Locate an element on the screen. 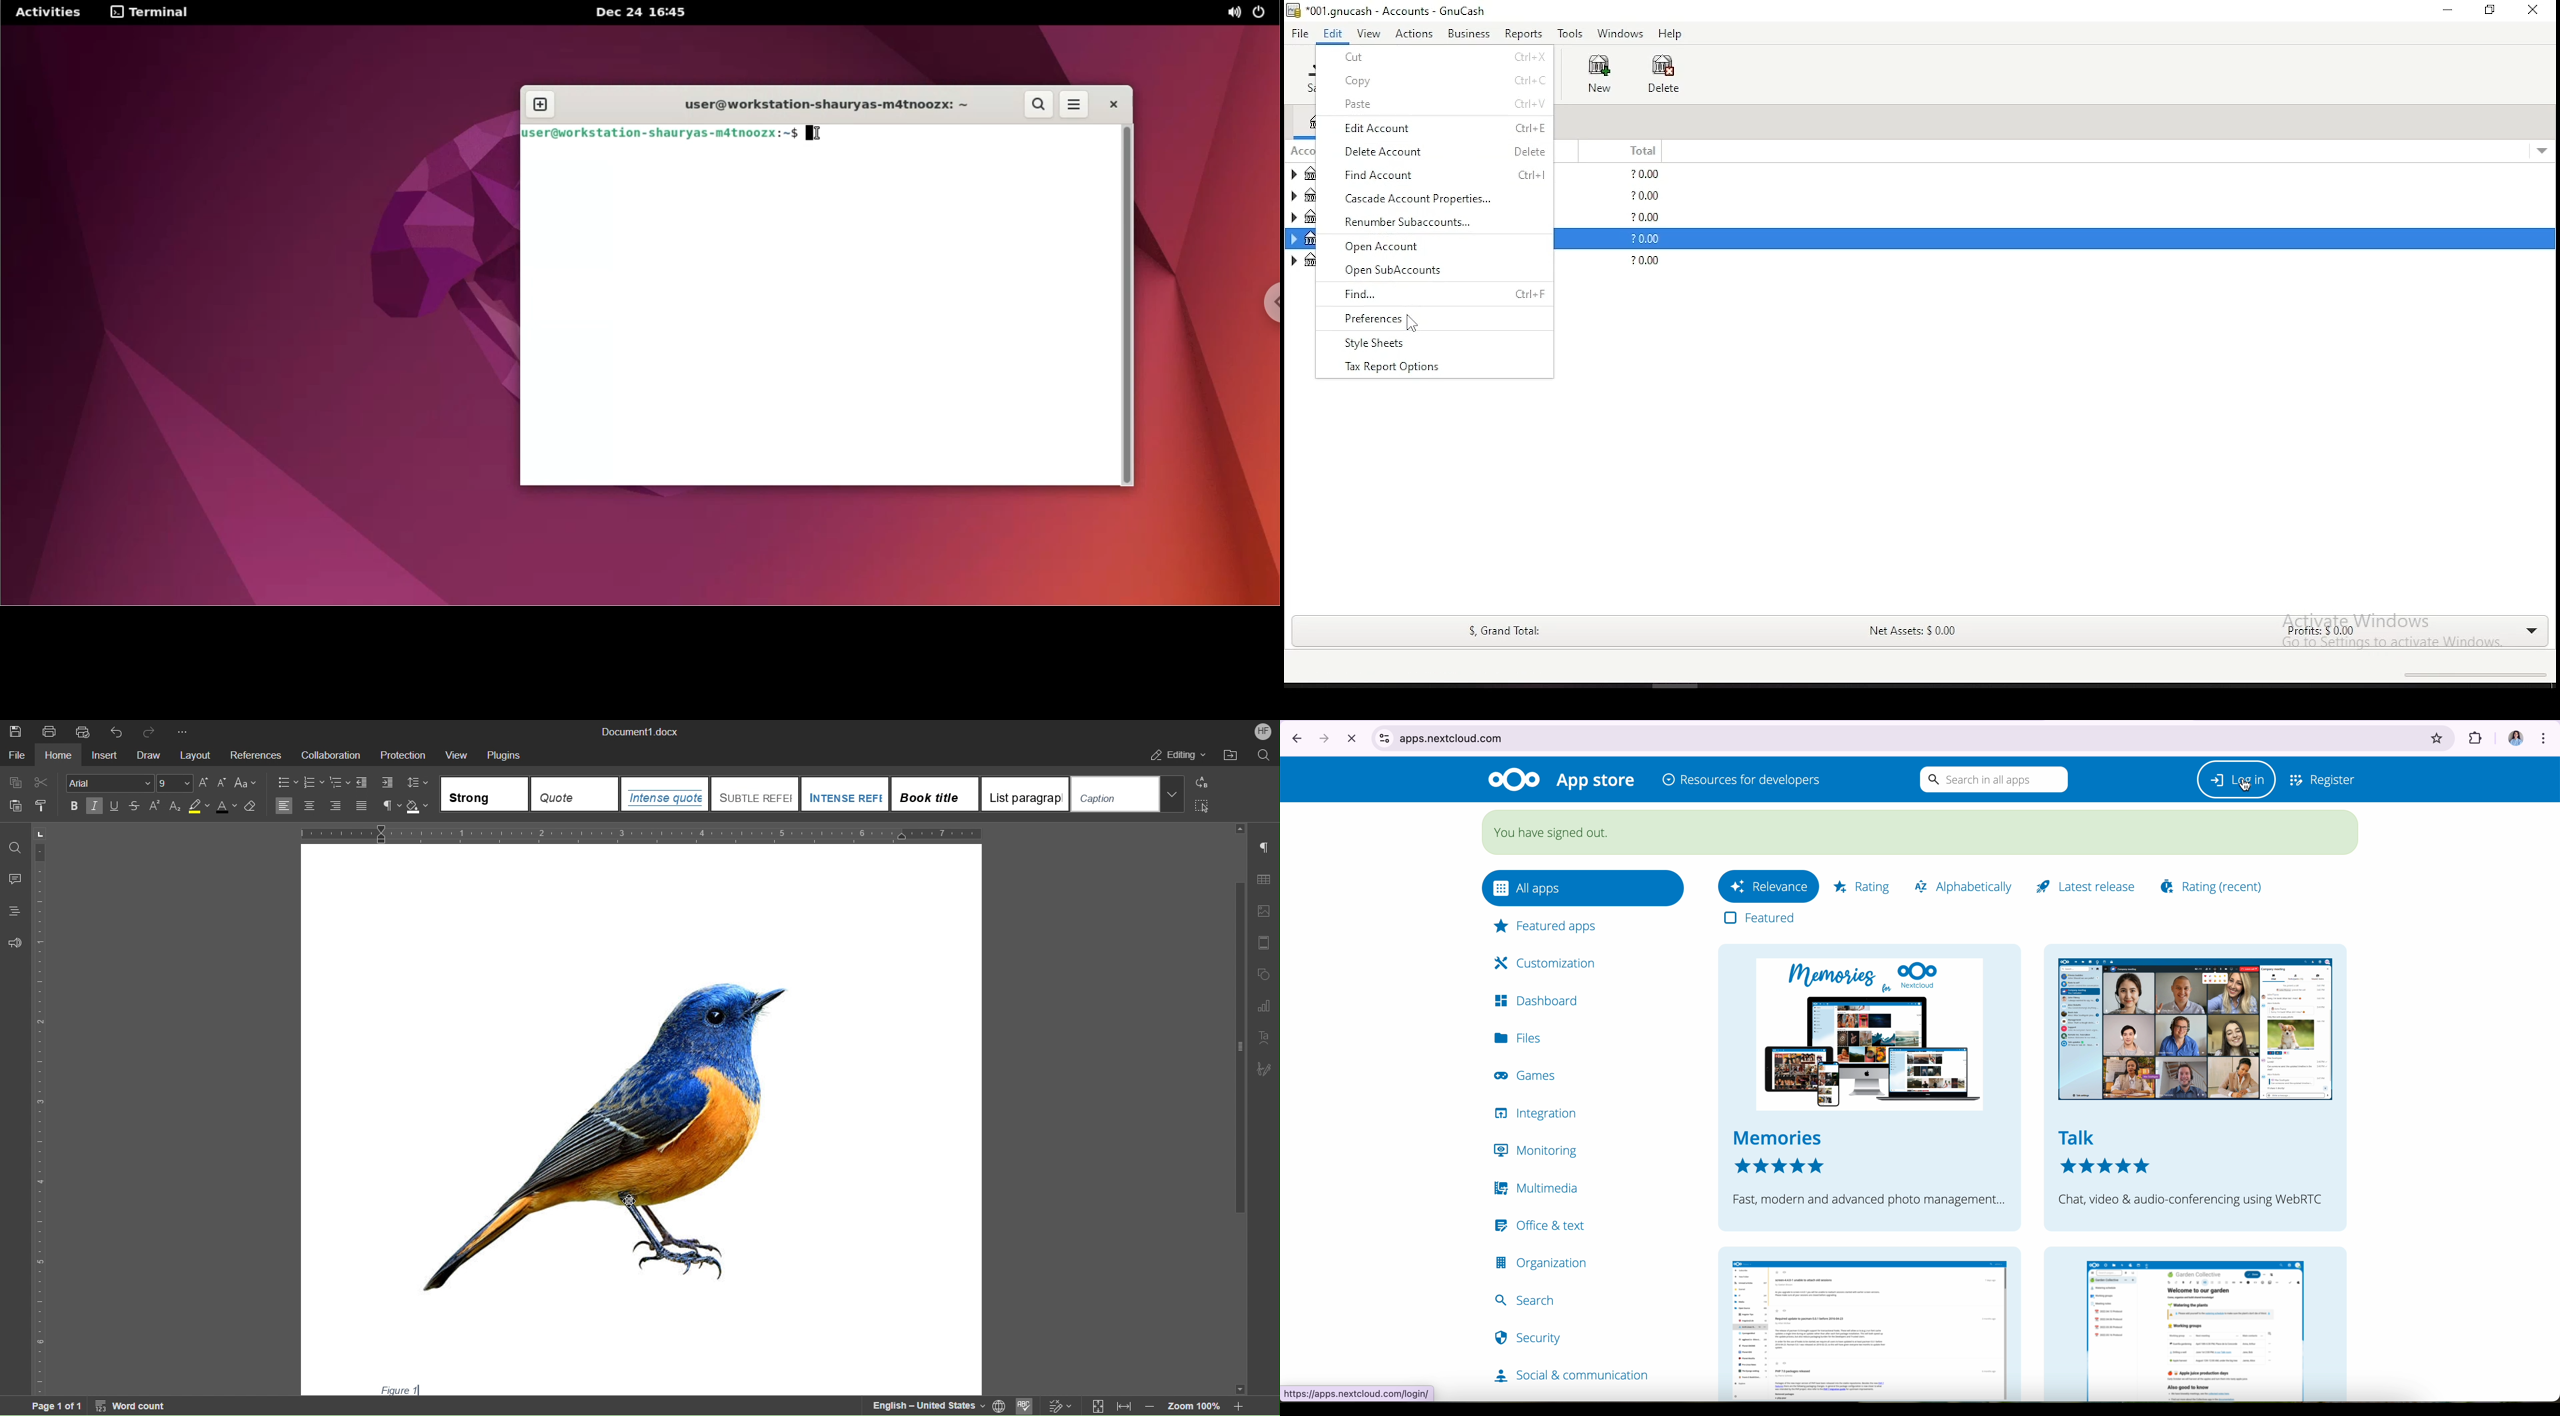  Print is located at coordinates (49, 731).